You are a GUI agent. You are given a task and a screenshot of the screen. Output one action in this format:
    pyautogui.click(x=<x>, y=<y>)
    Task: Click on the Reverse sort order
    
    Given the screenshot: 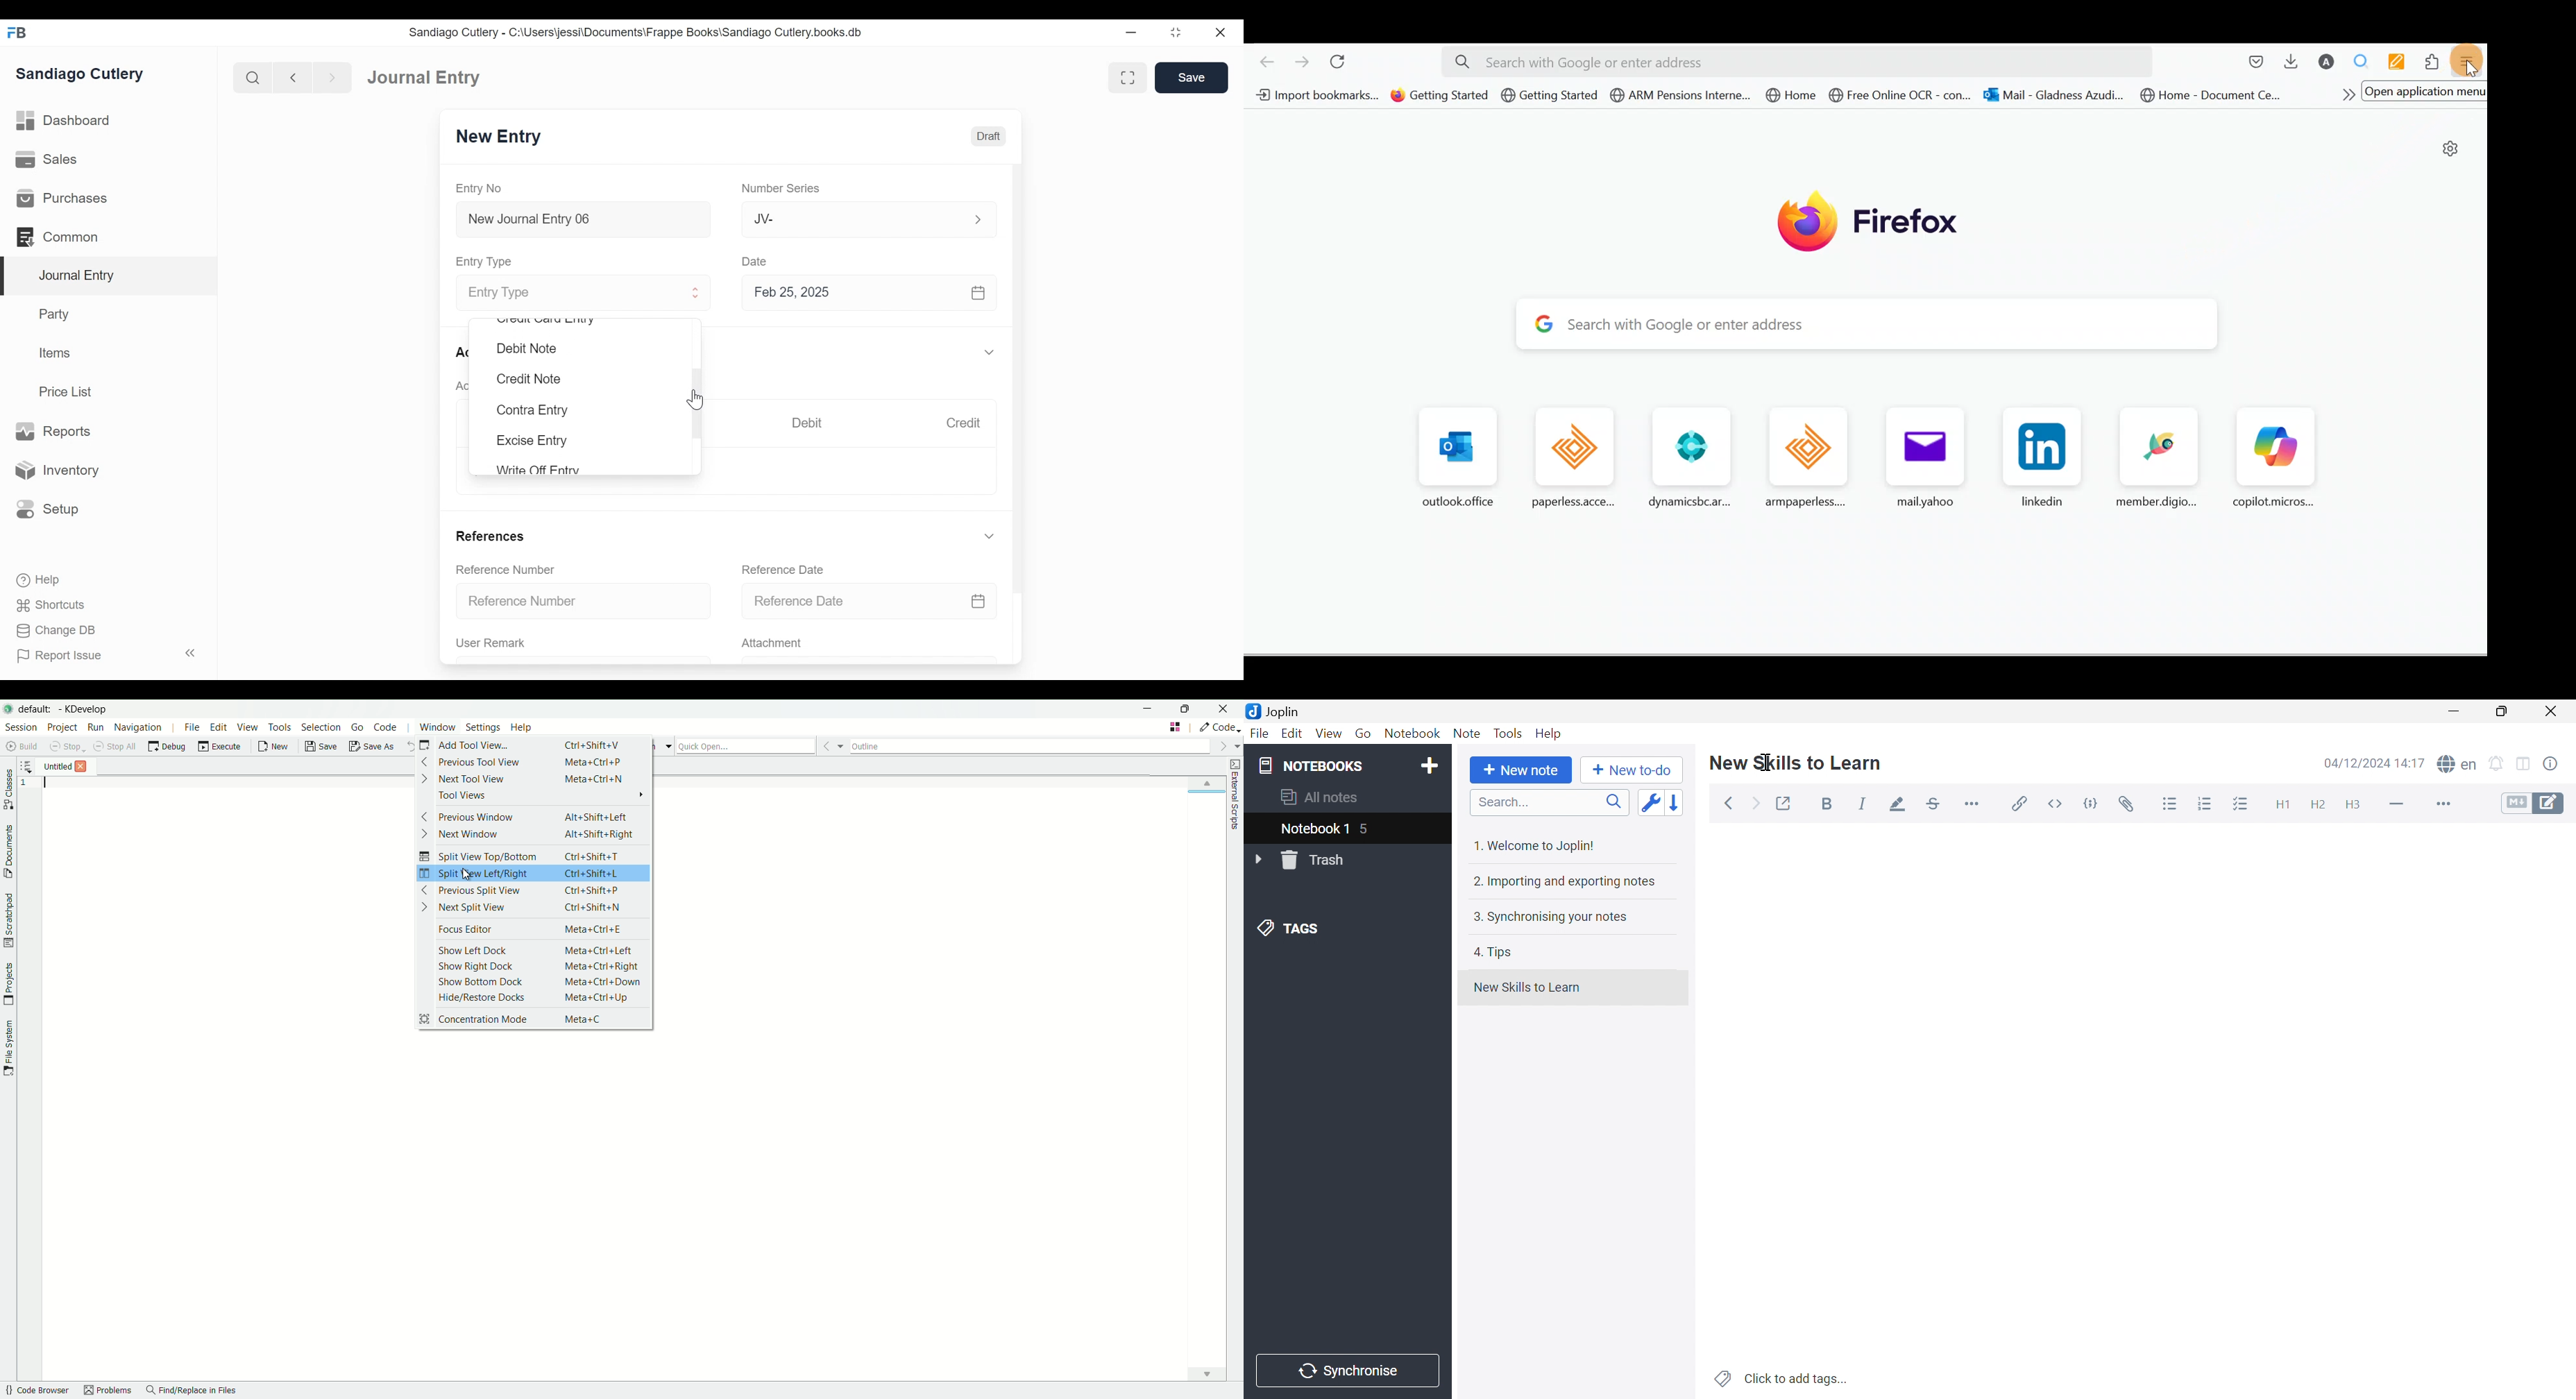 What is the action you would take?
    pyautogui.click(x=1677, y=802)
    